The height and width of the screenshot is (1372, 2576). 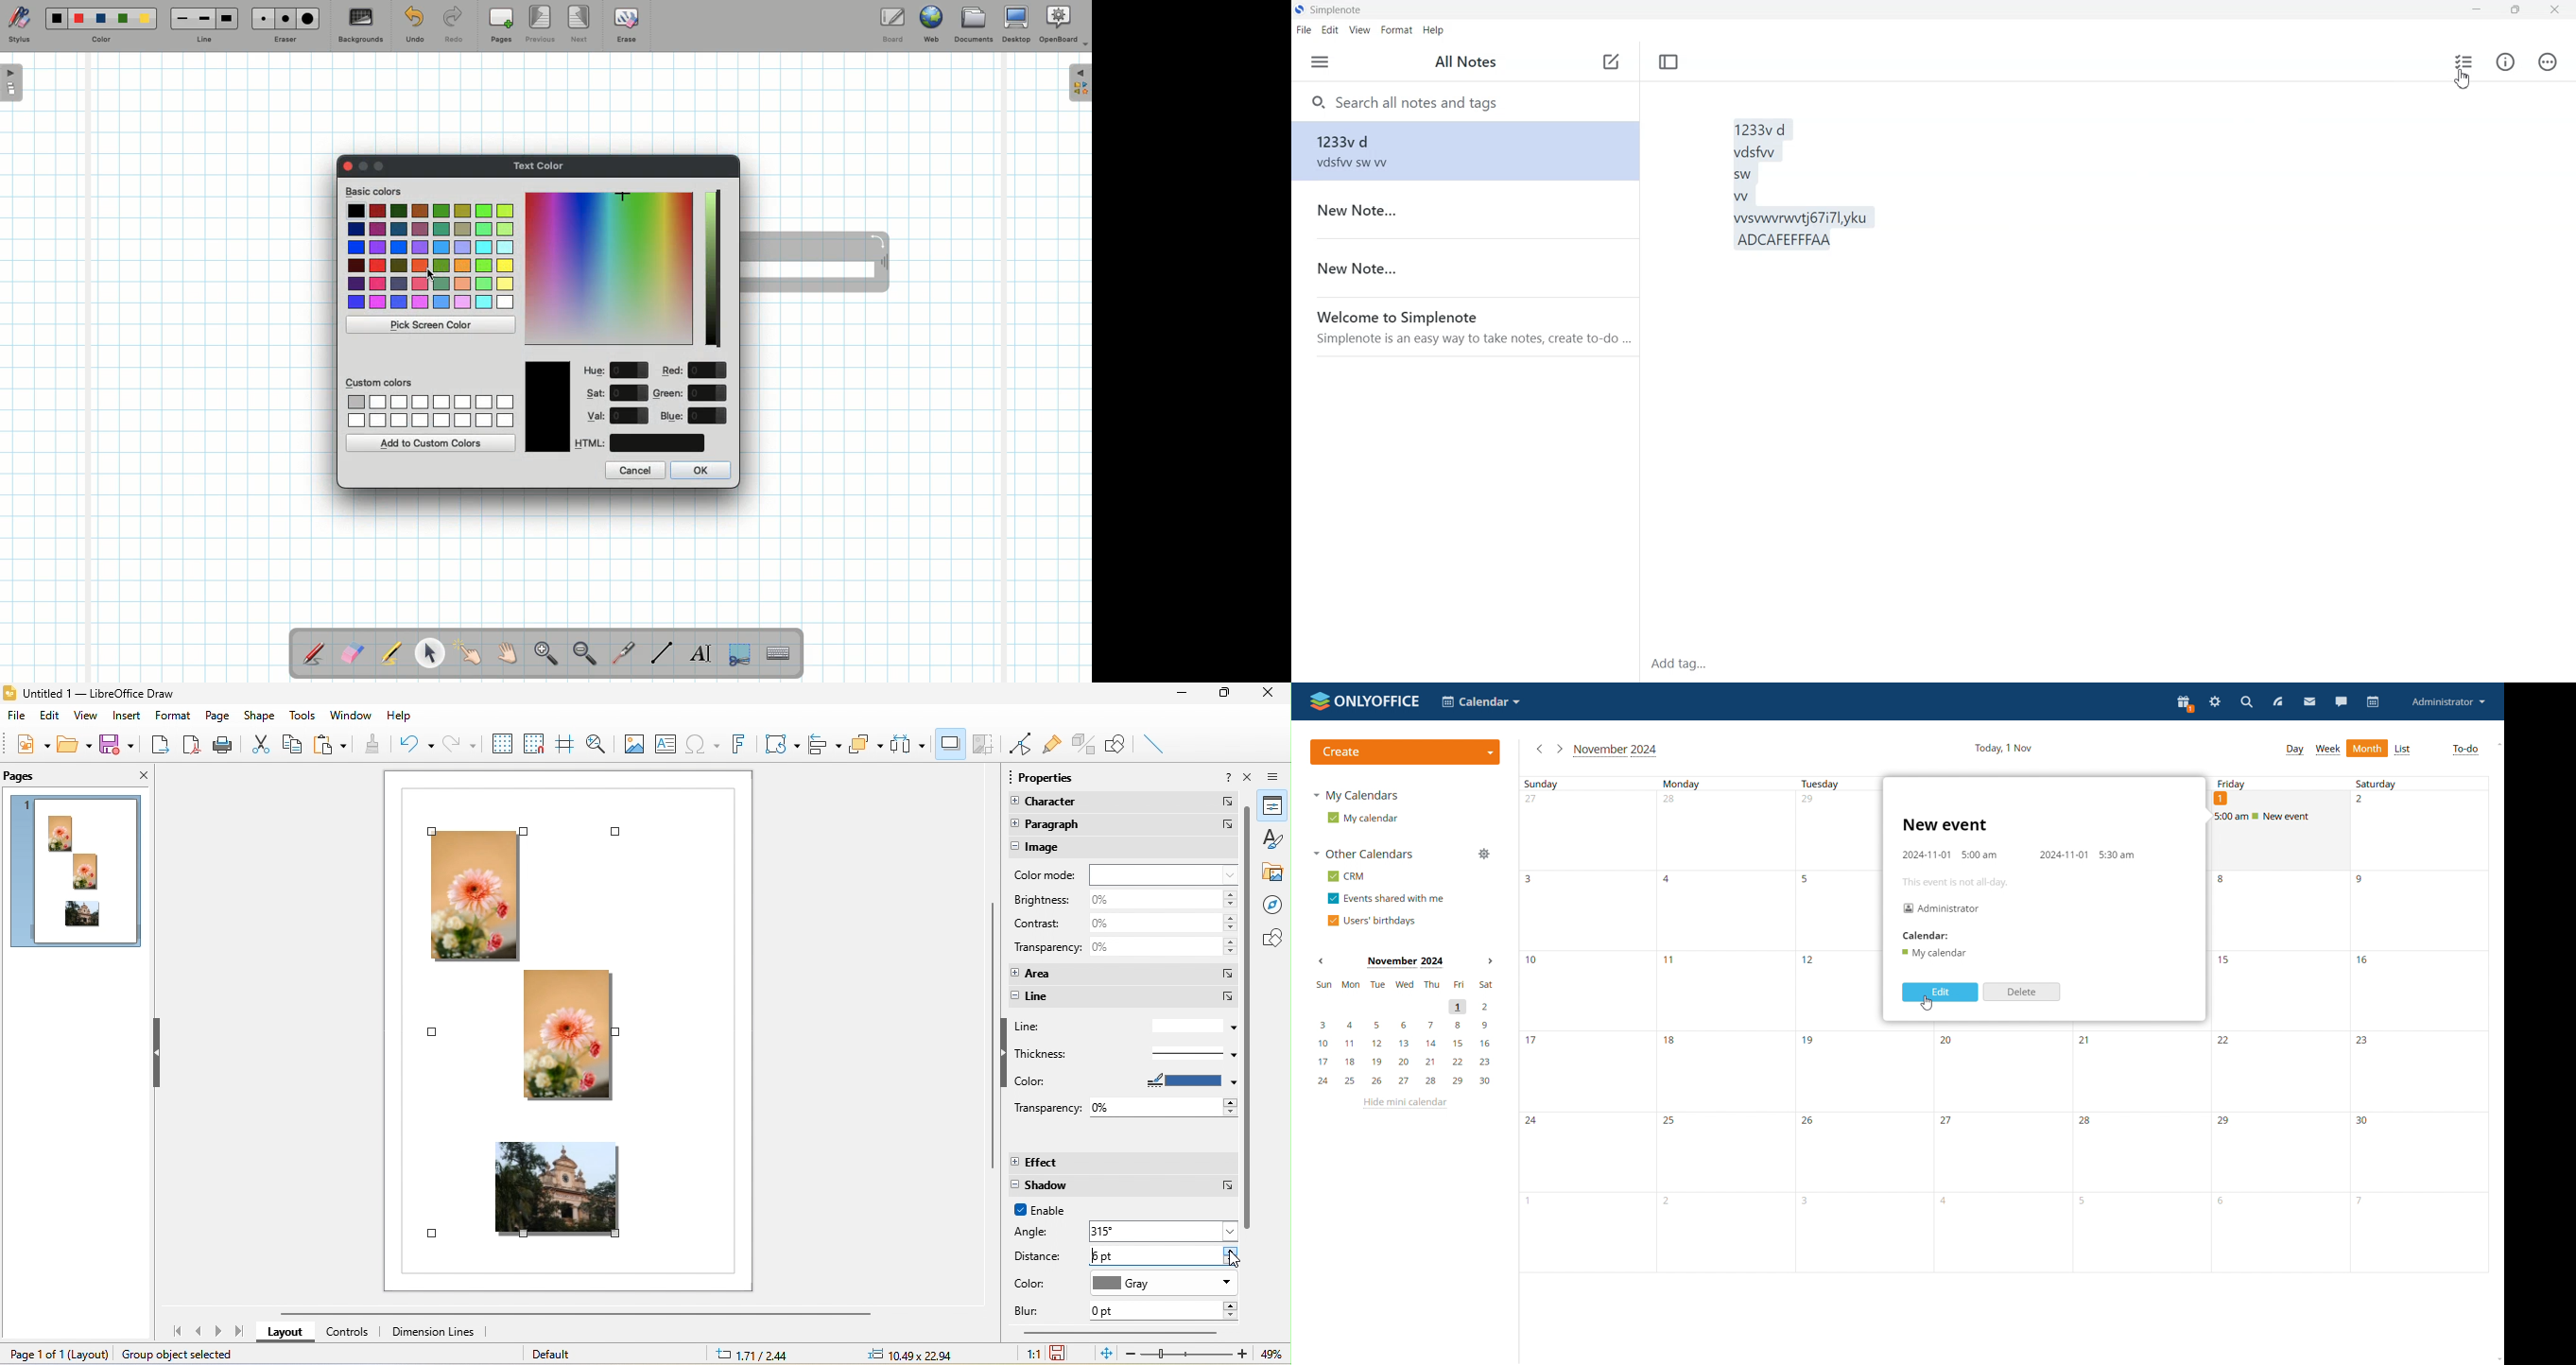 What do you see at coordinates (1360, 31) in the screenshot?
I see `View ` at bounding box center [1360, 31].